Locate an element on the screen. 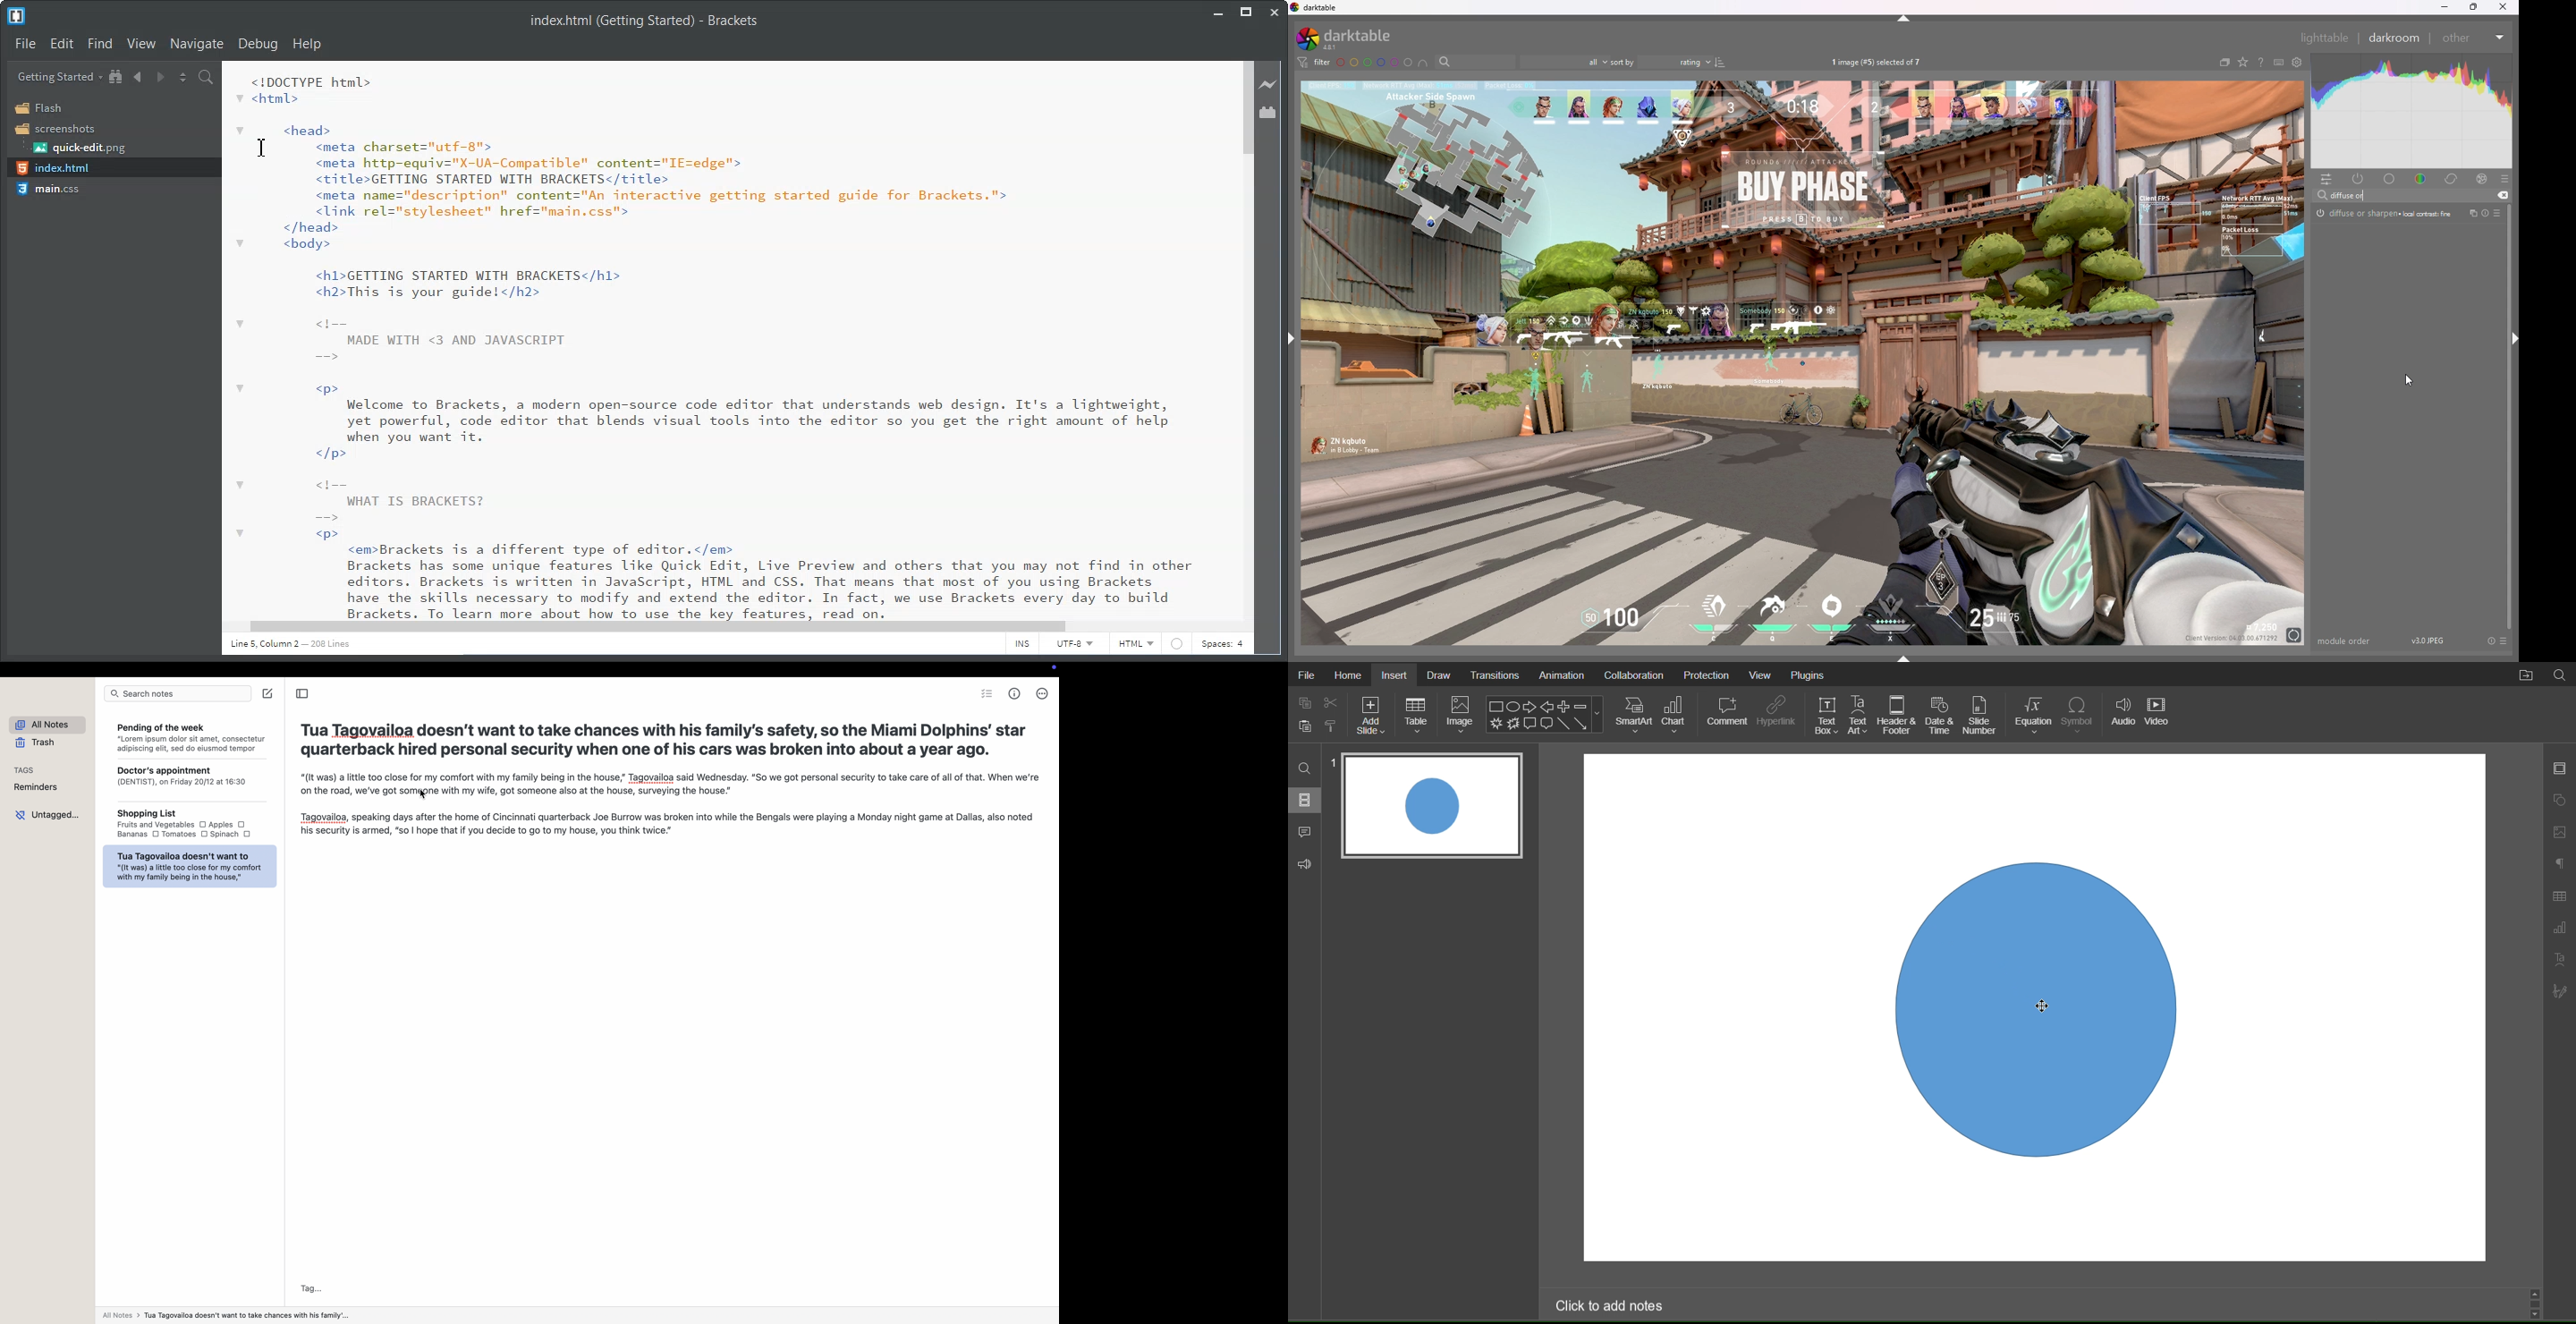 Image resolution: width=2576 pixels, height=1344 pixels. reset is located at coordinates (2491, 641).